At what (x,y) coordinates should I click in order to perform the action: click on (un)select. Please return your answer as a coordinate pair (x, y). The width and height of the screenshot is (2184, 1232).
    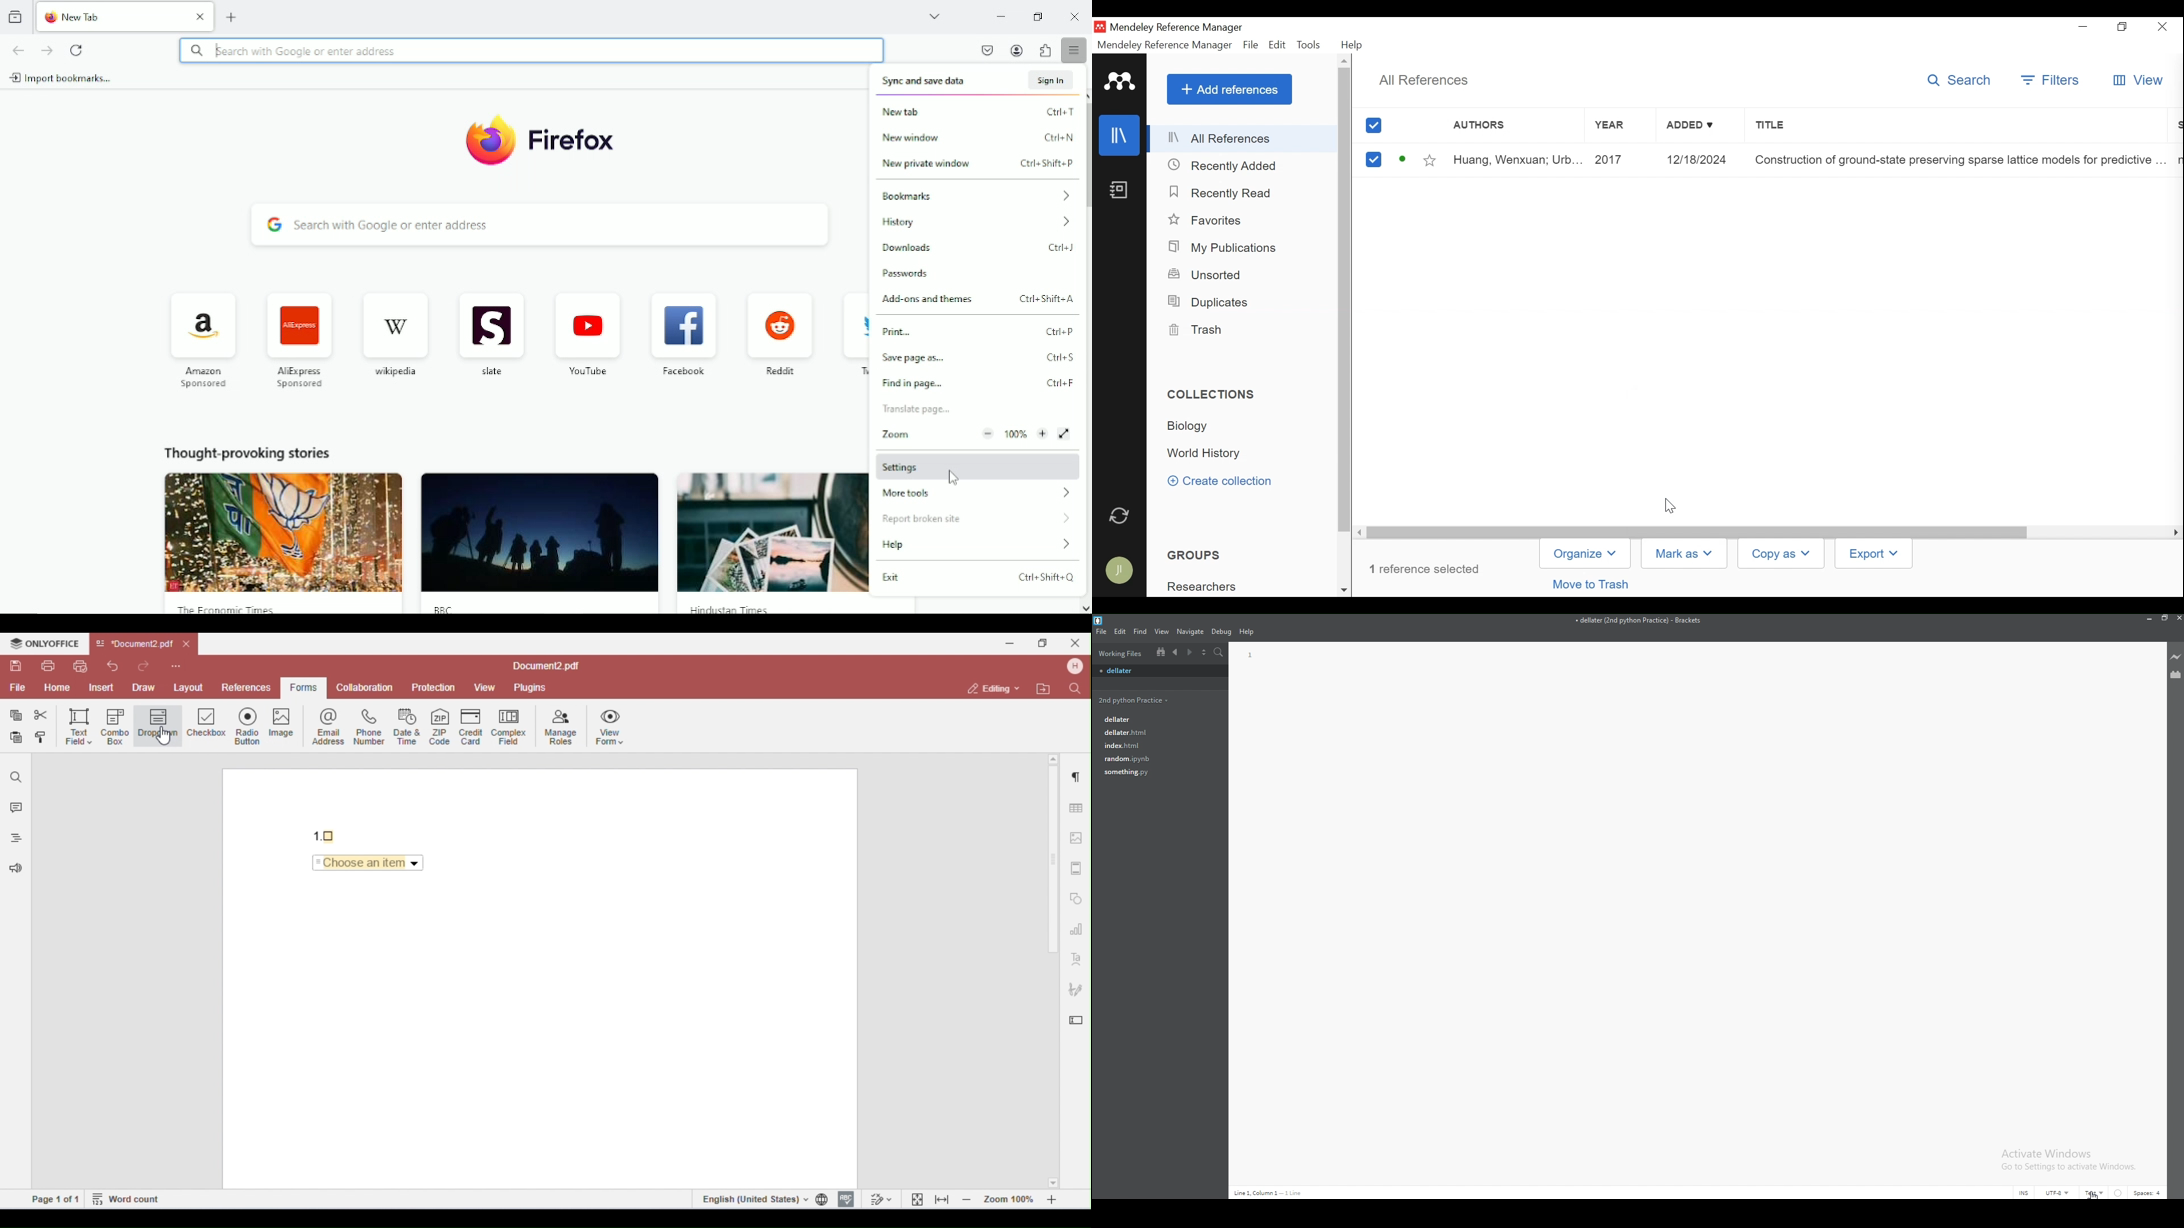
    Looking at the image, I should click on (1373, 160).